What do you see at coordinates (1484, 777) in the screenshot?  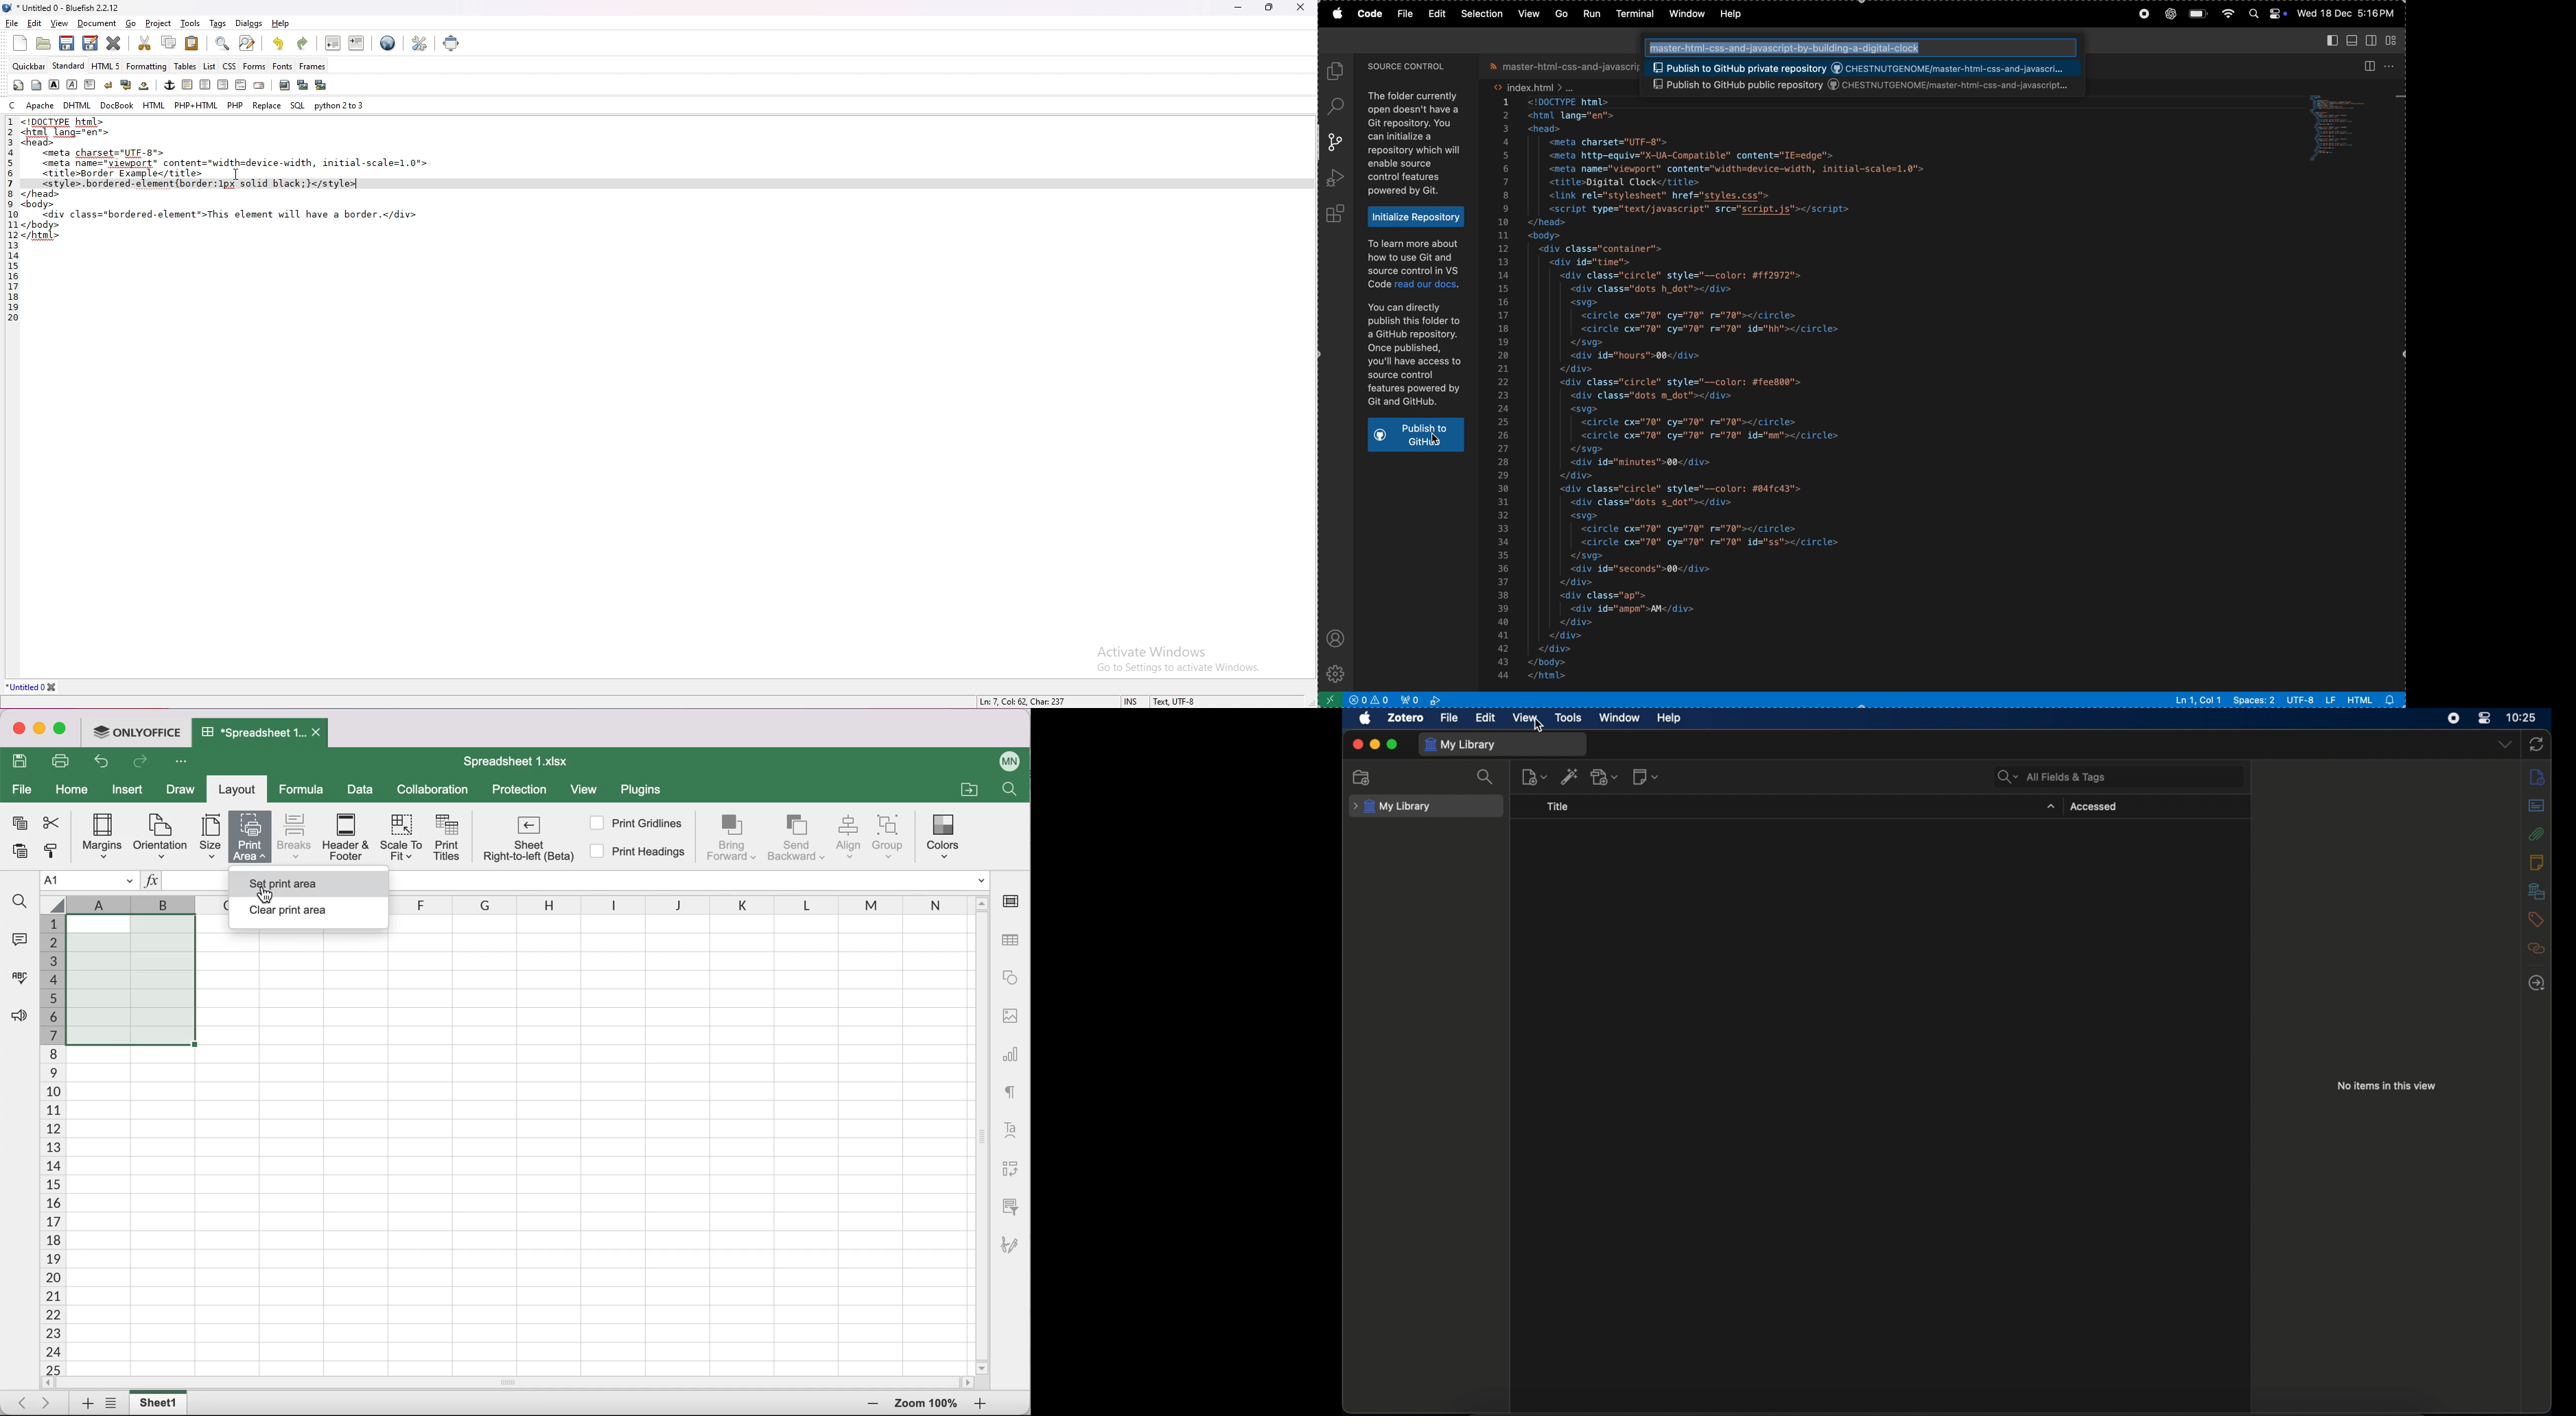 I see `search` at bounding box center [1484, 777].